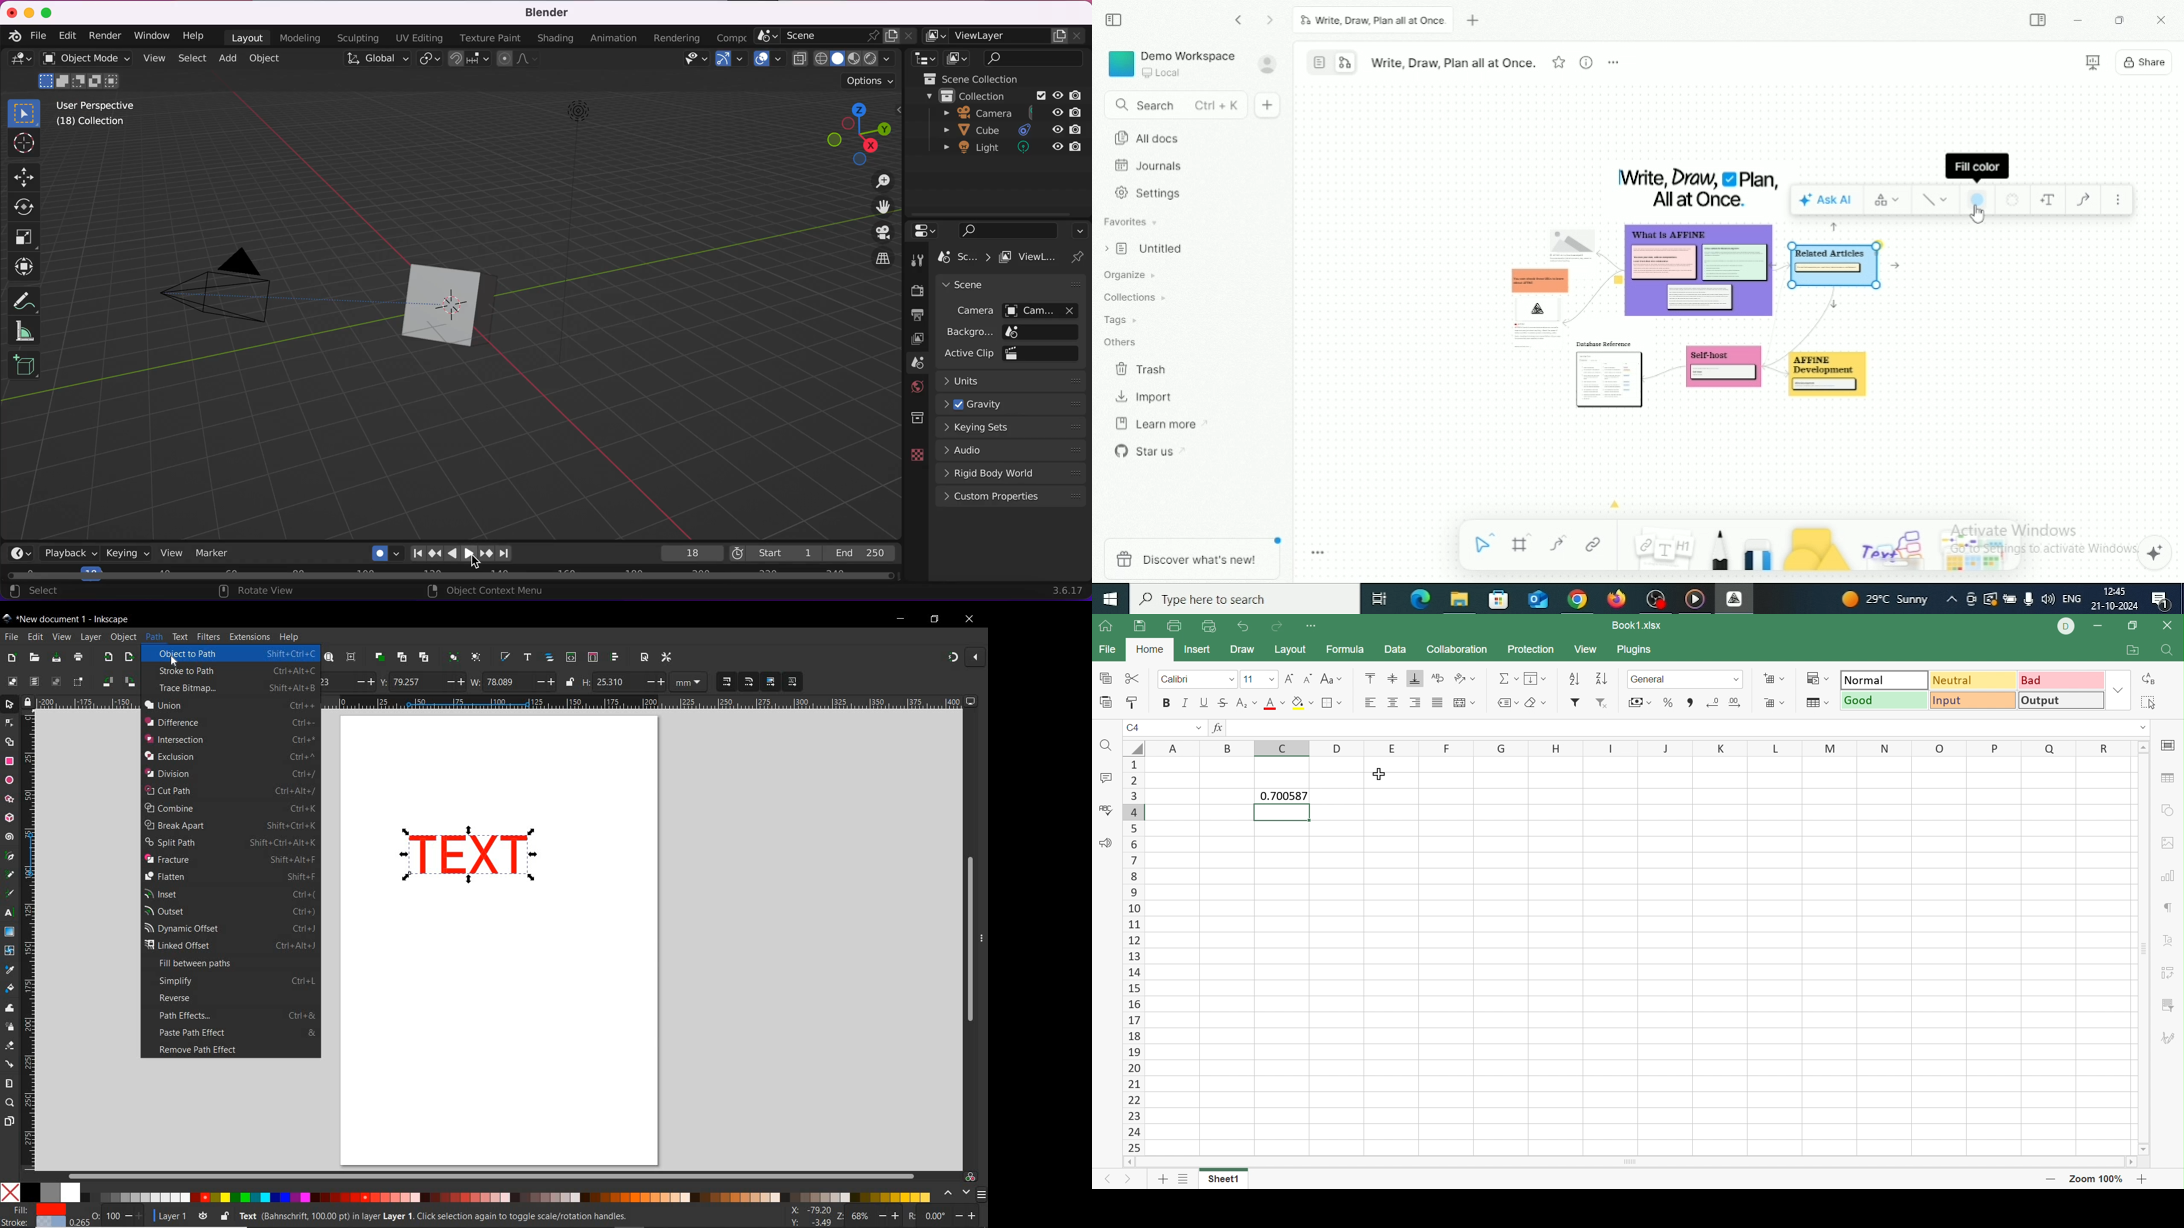 The image size is (2184, 1232). Describe the element at coordinates (1136, 296) in the screenshot. I see `Collections` at that location.